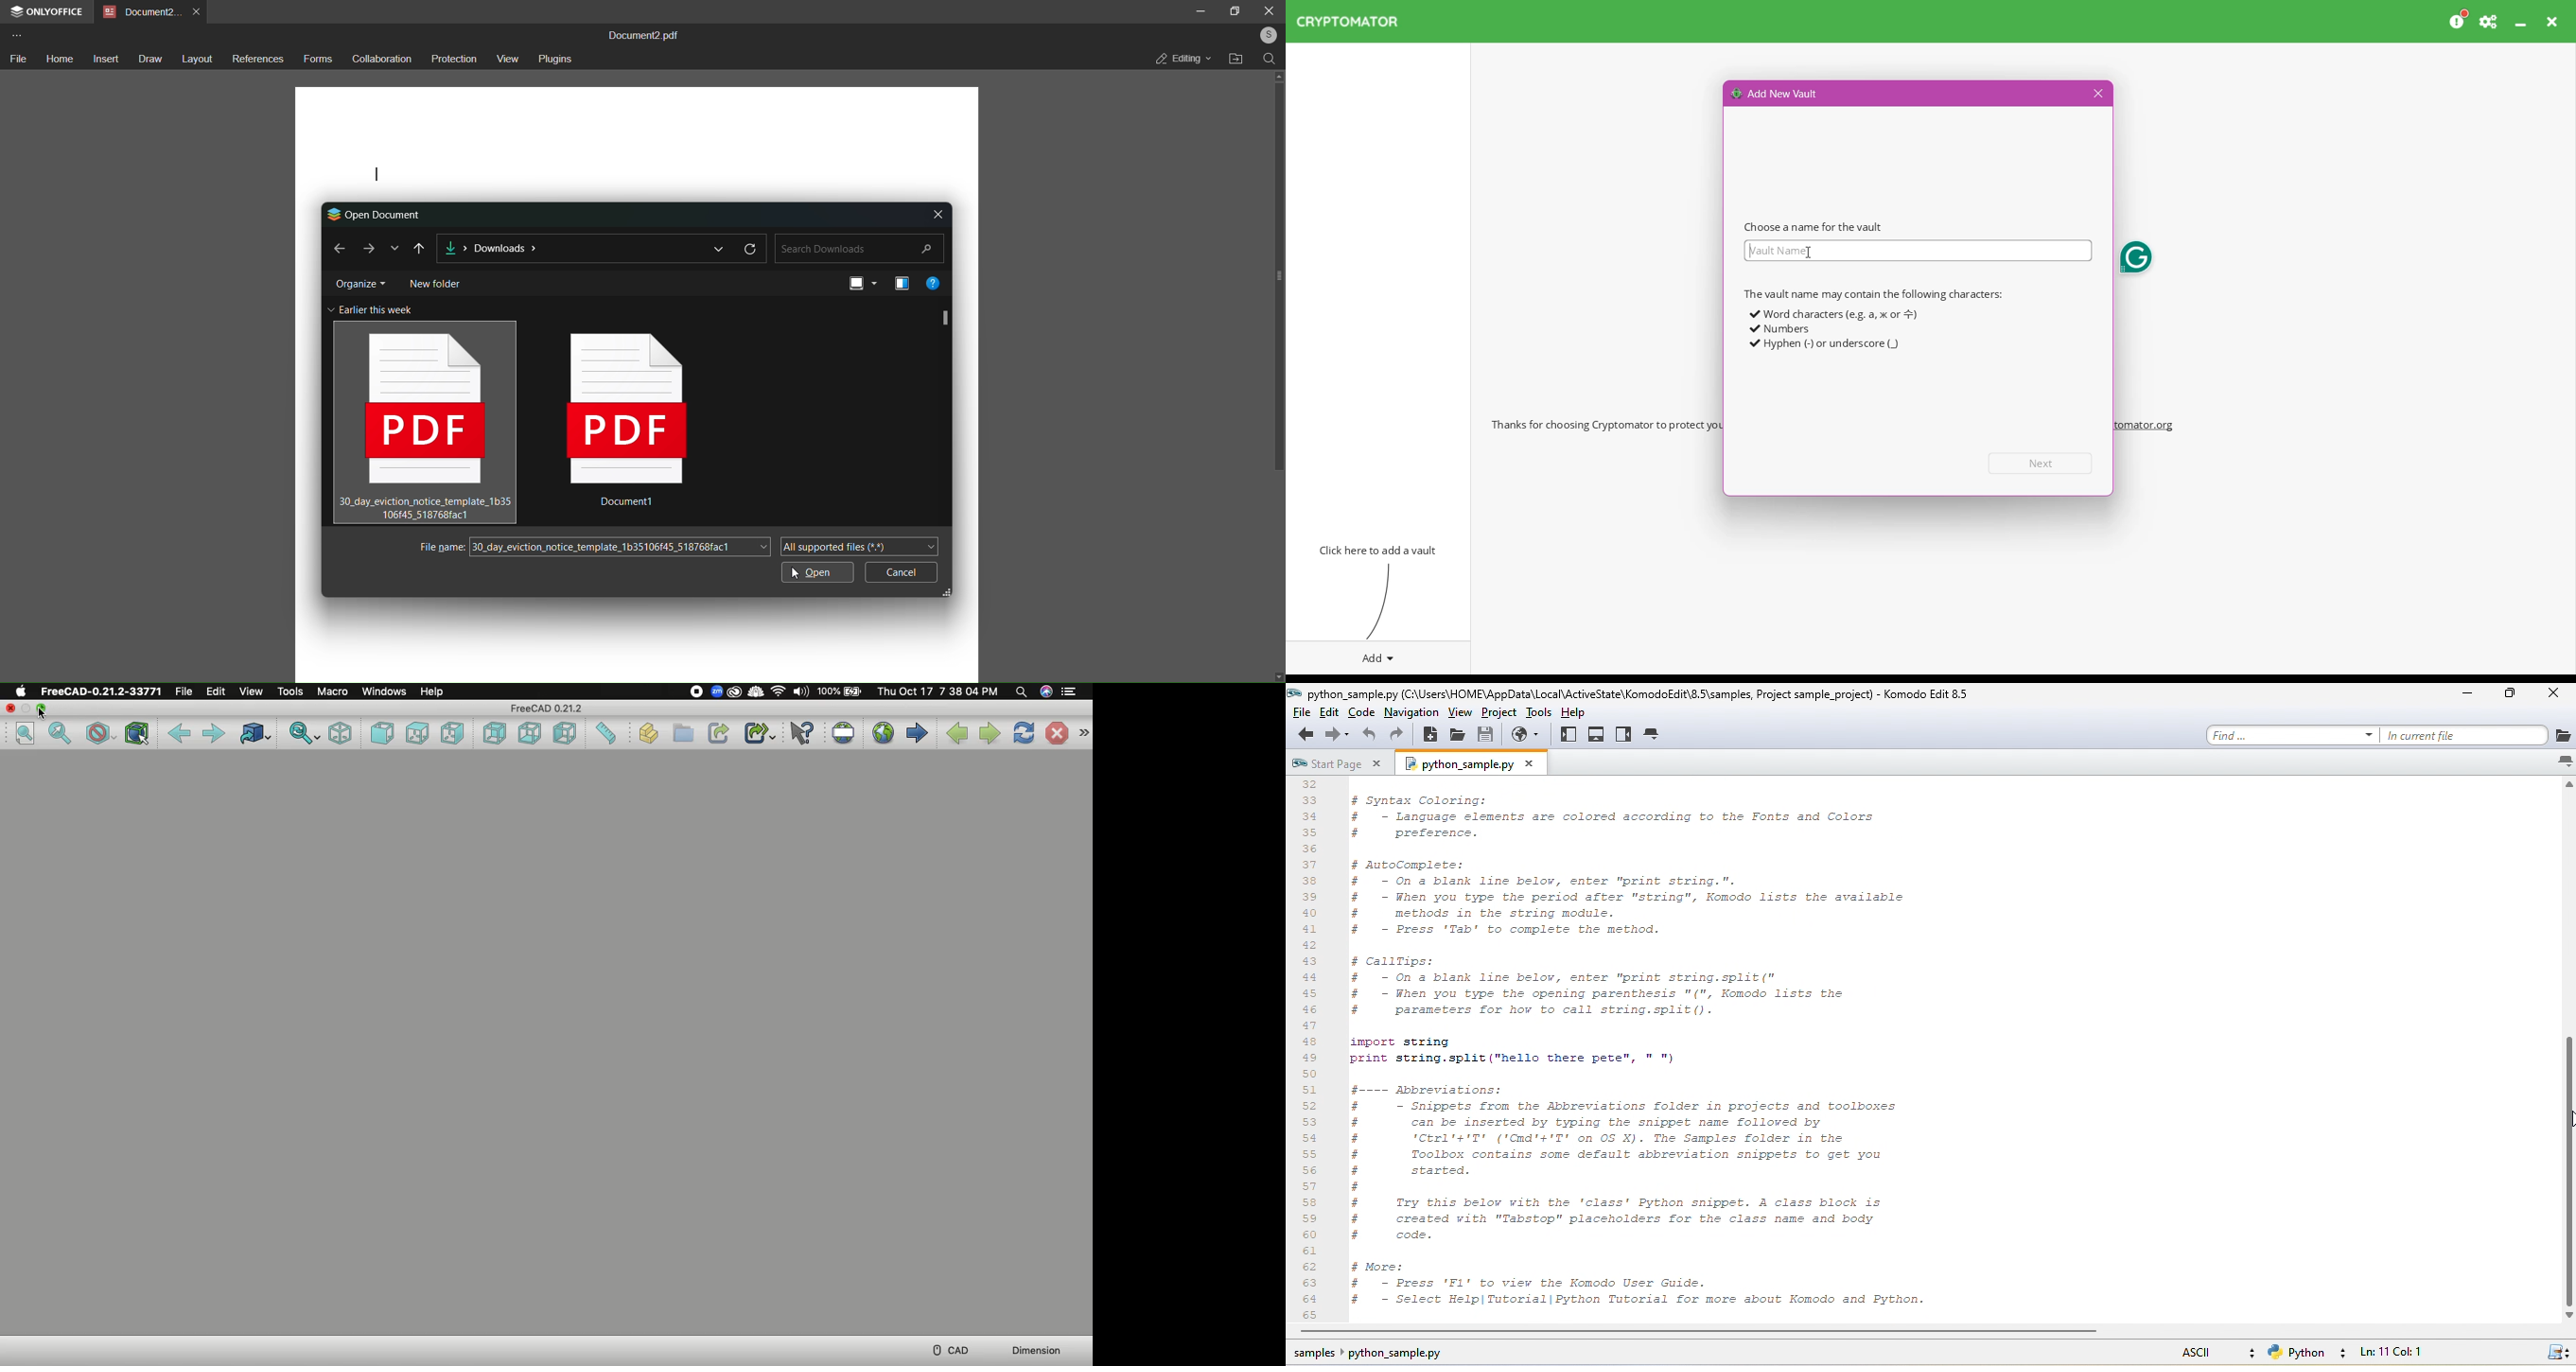  Describe the element at coordinates (841, 691) in the screenshot. I see `Charge` at that location.